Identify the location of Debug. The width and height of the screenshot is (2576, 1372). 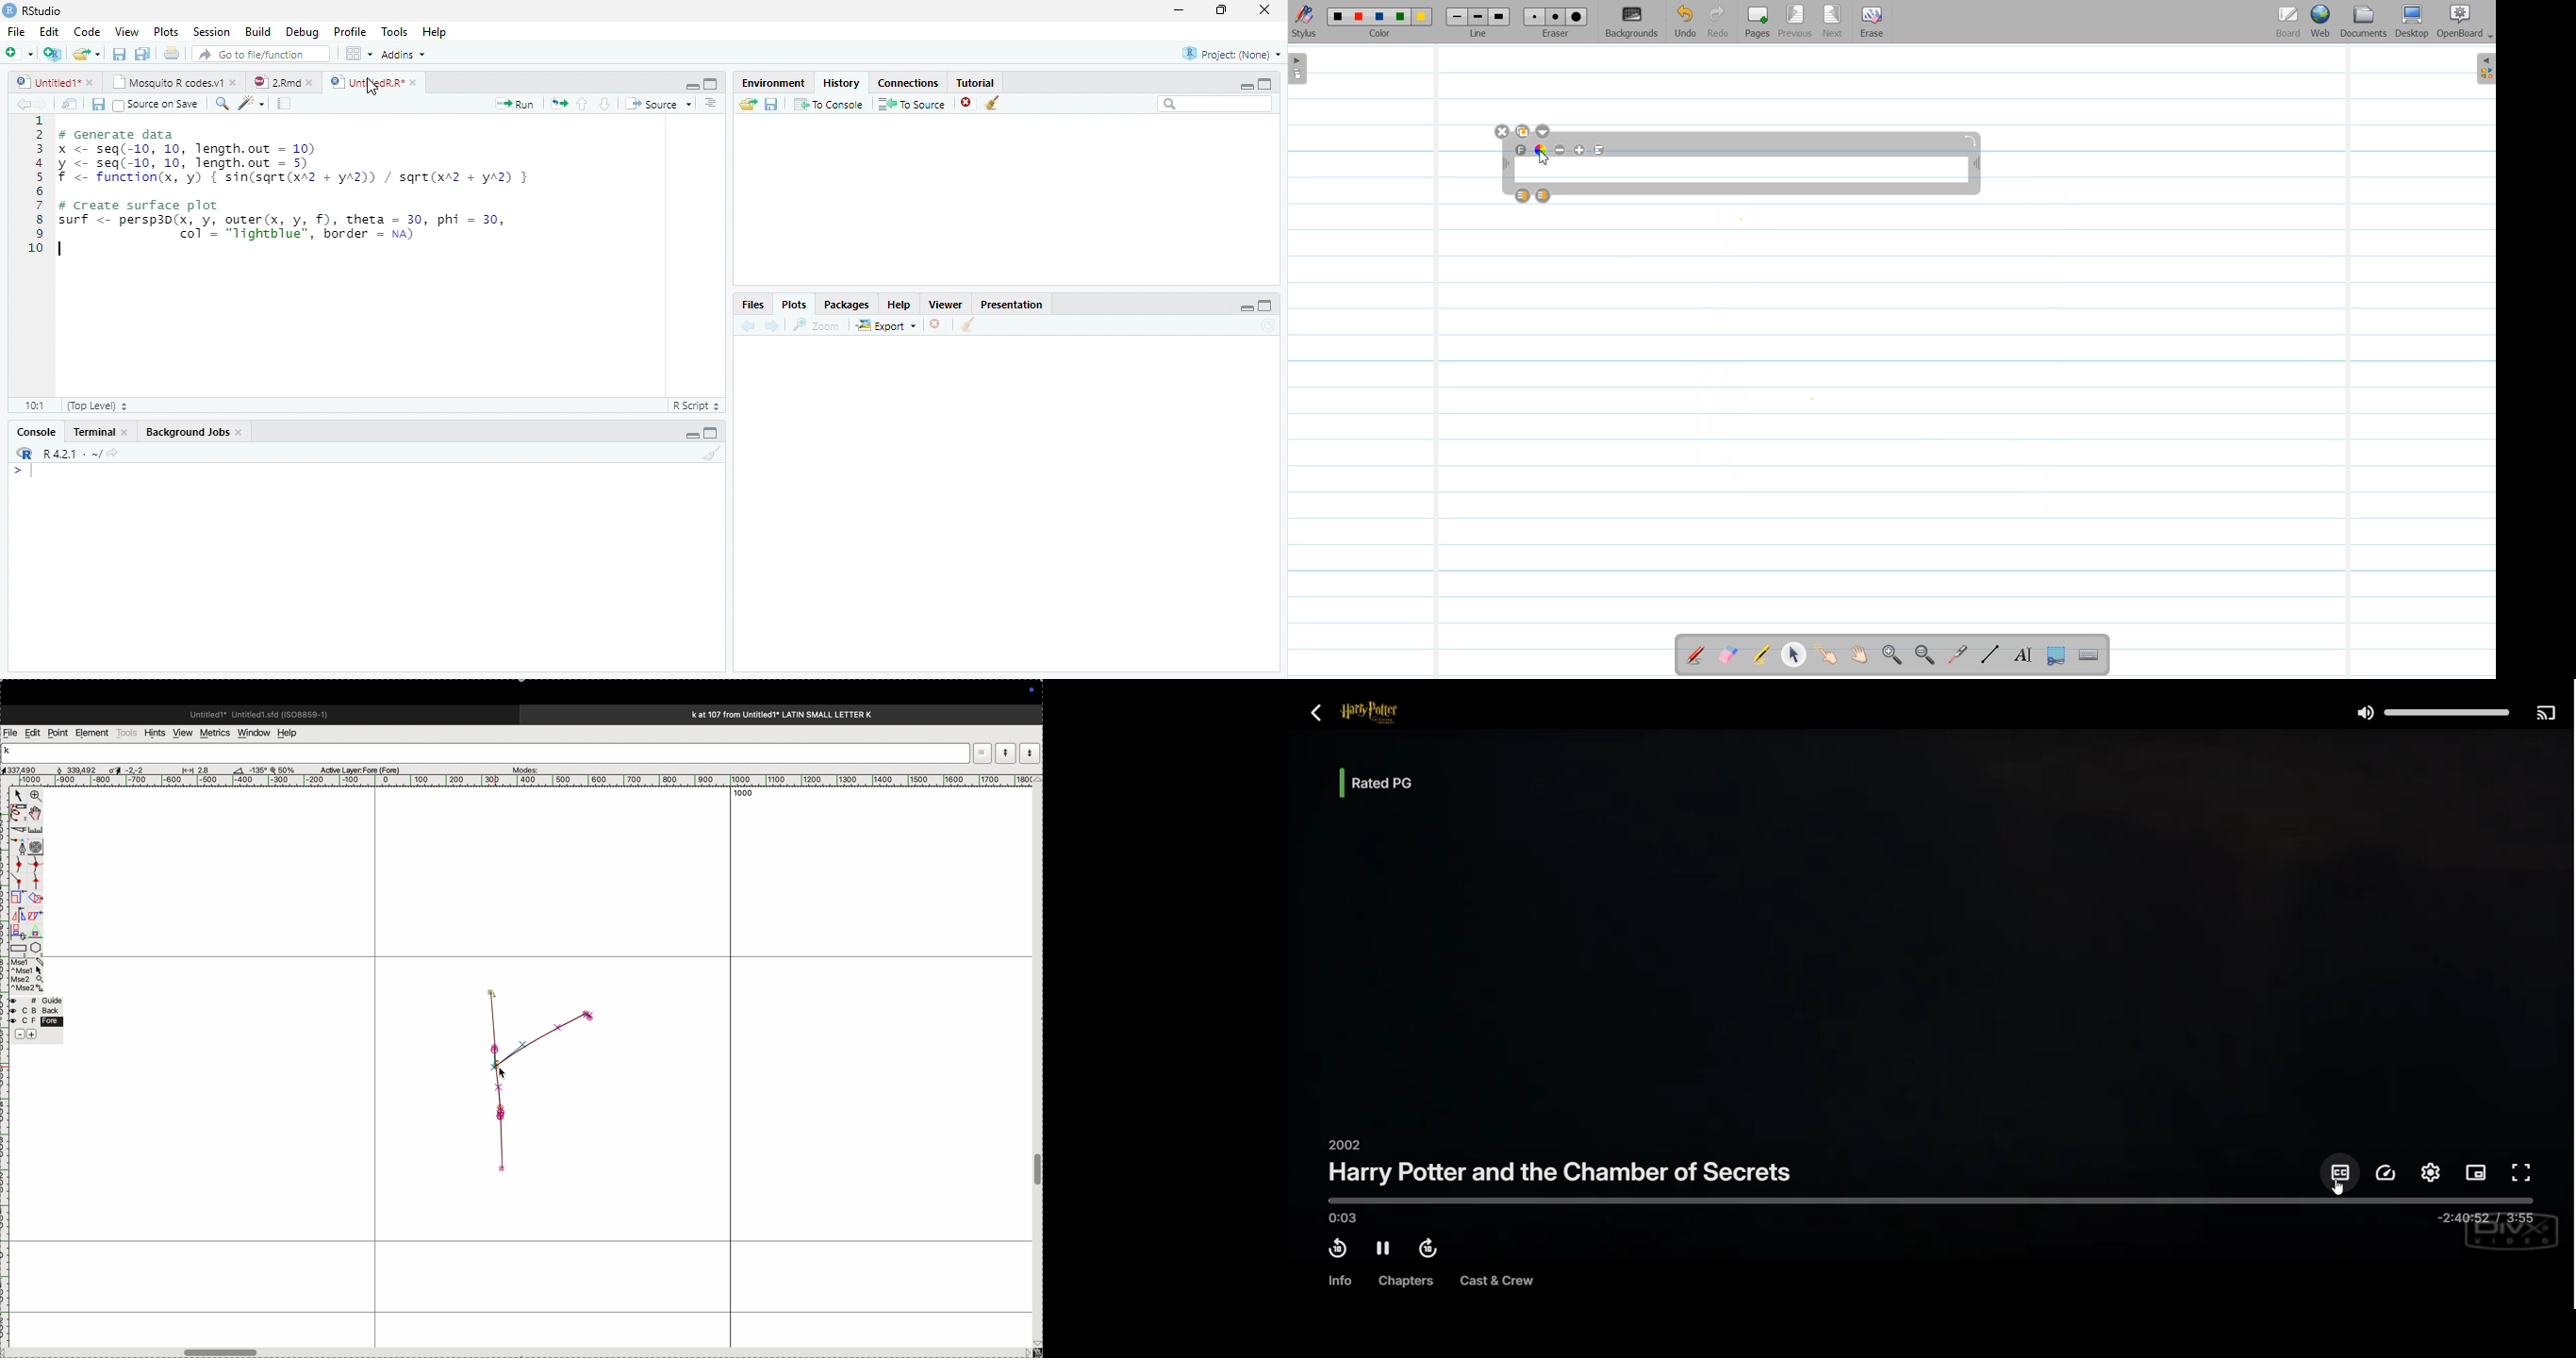
(302, 31).